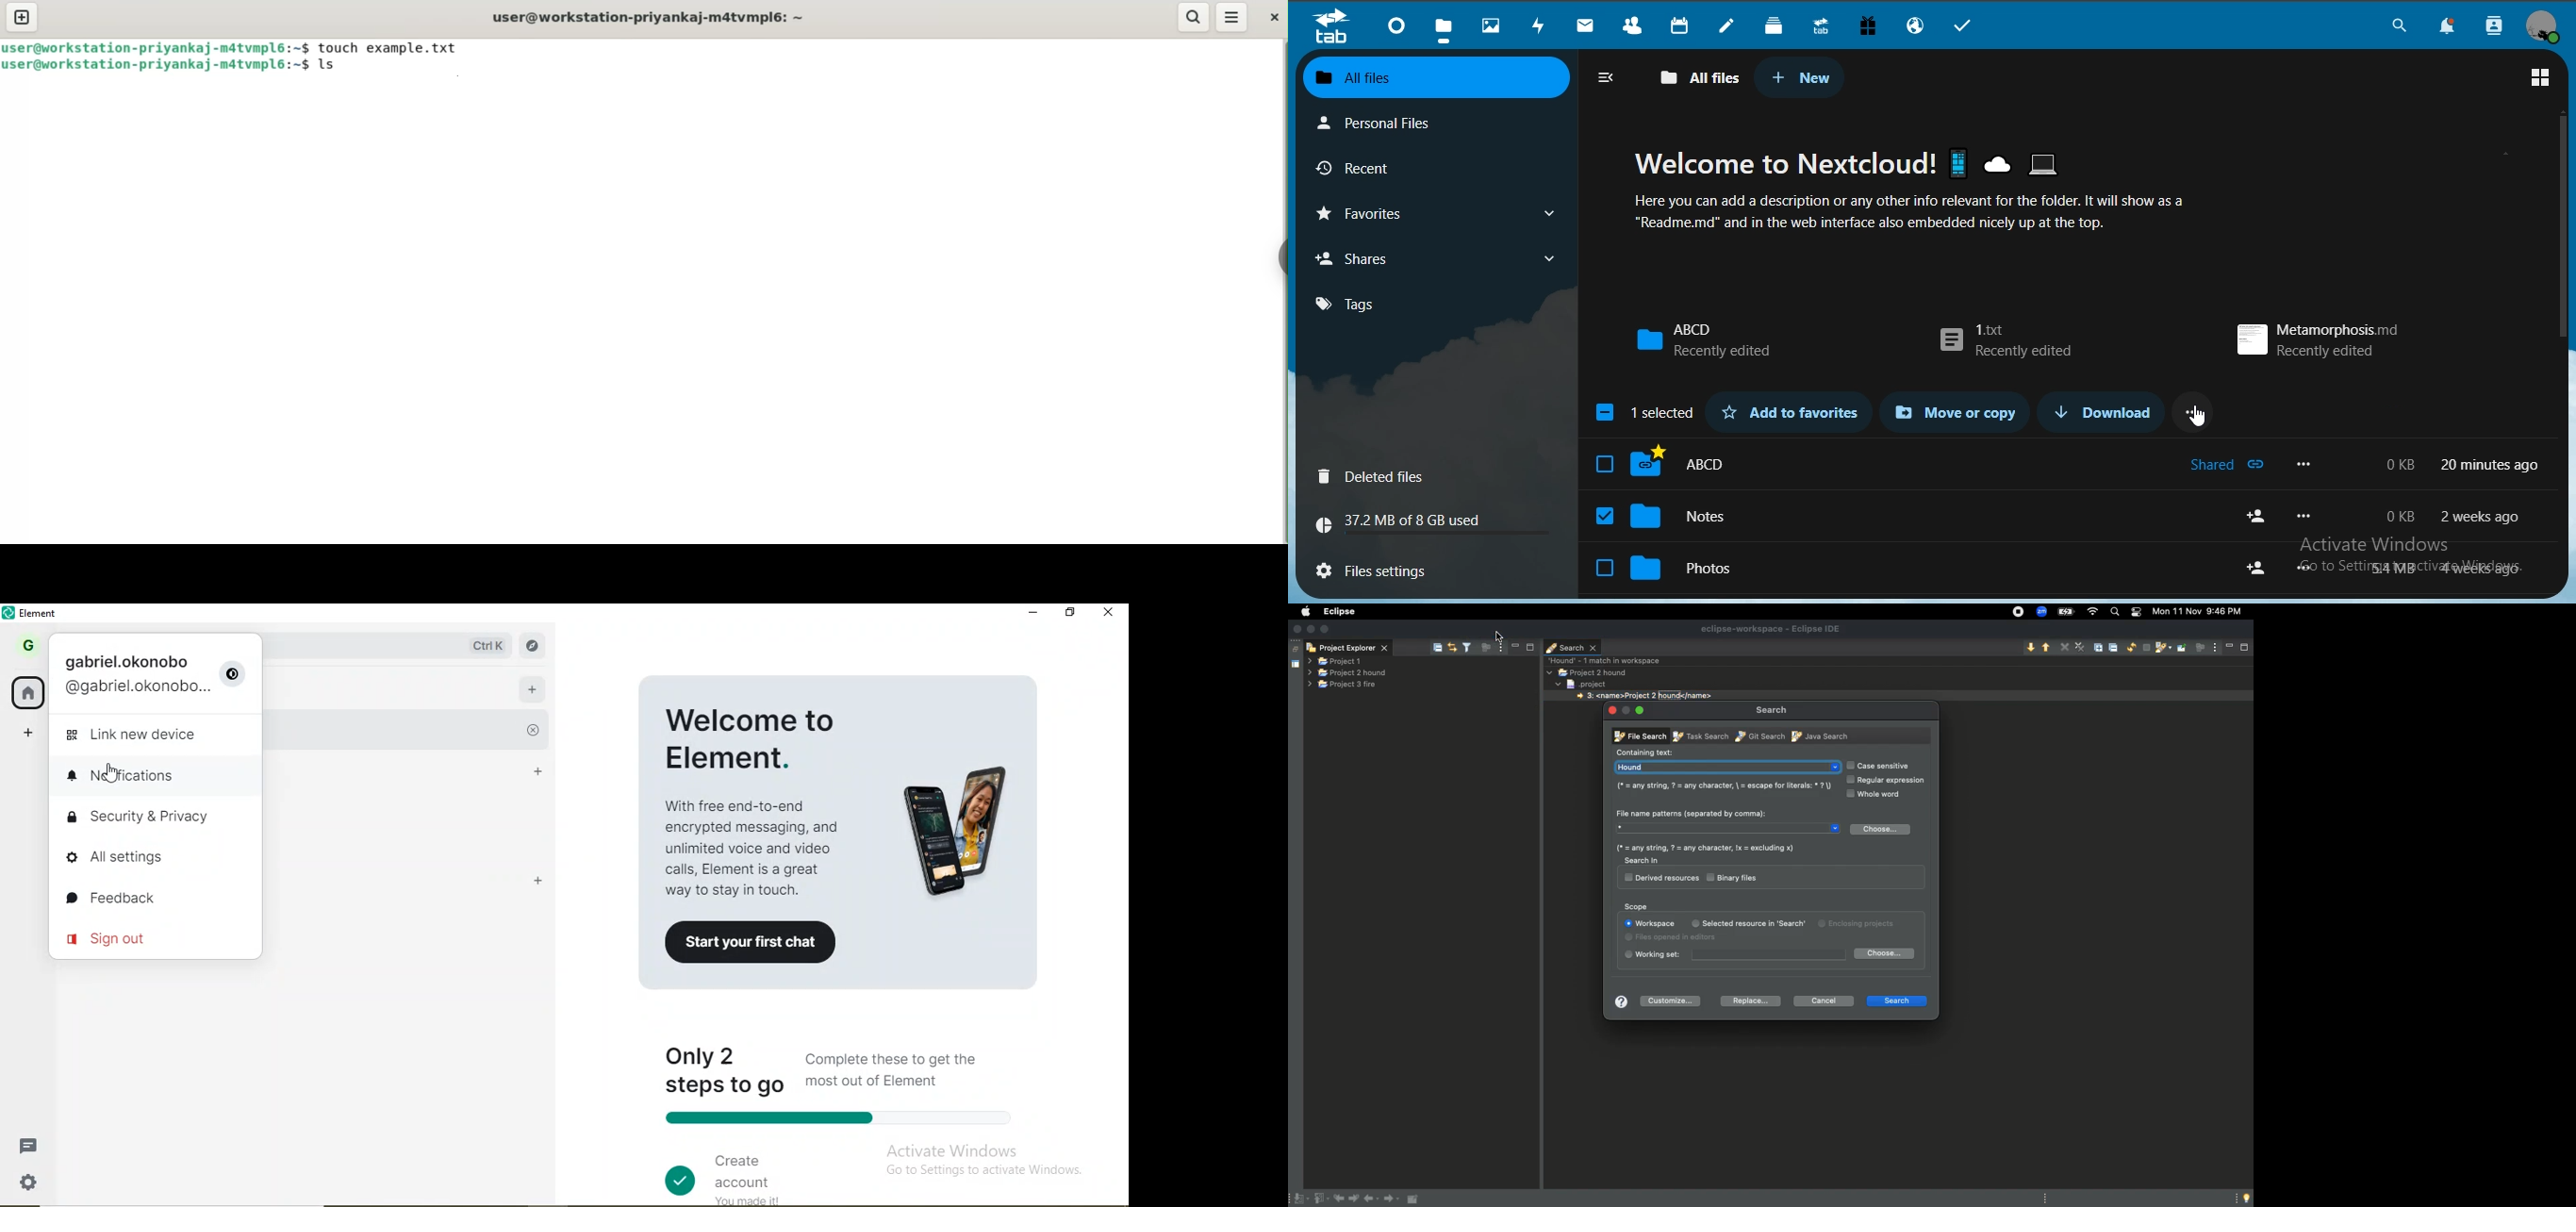 This screenshot has width=2576, height=1232. What do you see at coordinates (1730, 830) in the screenshot?
I see `Star` at bounding box center [1730, 830].